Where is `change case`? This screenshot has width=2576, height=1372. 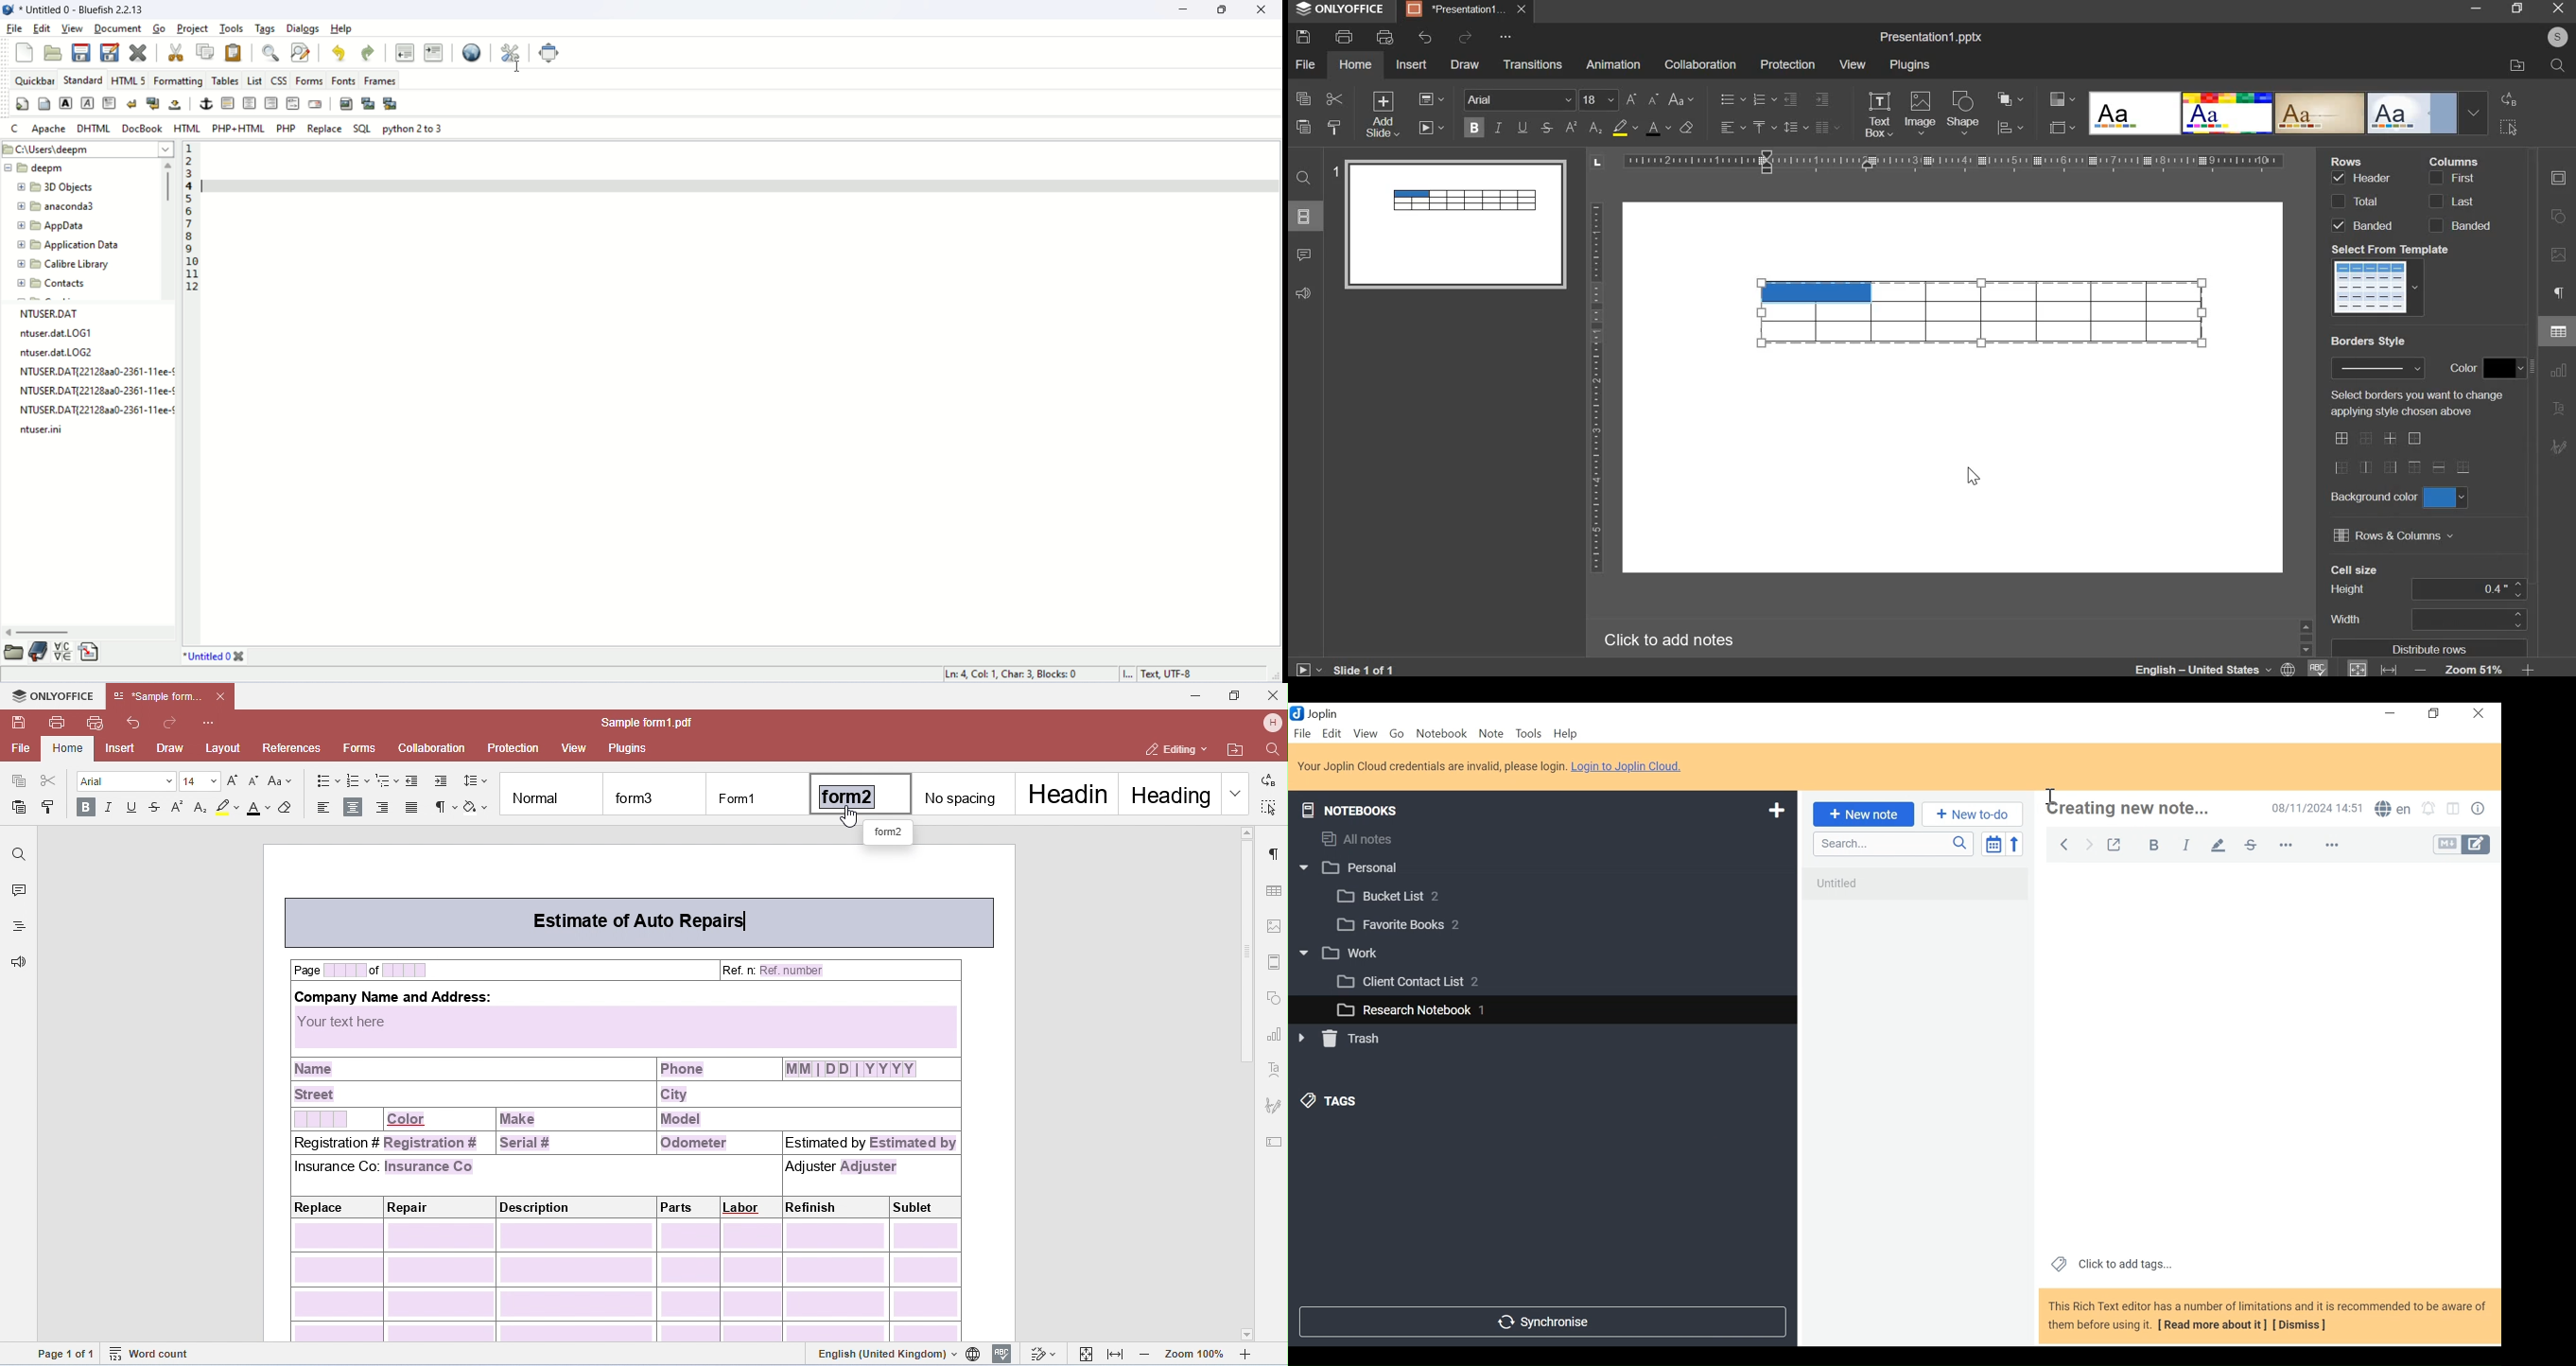 change case is located at coordinates (1680, 100).